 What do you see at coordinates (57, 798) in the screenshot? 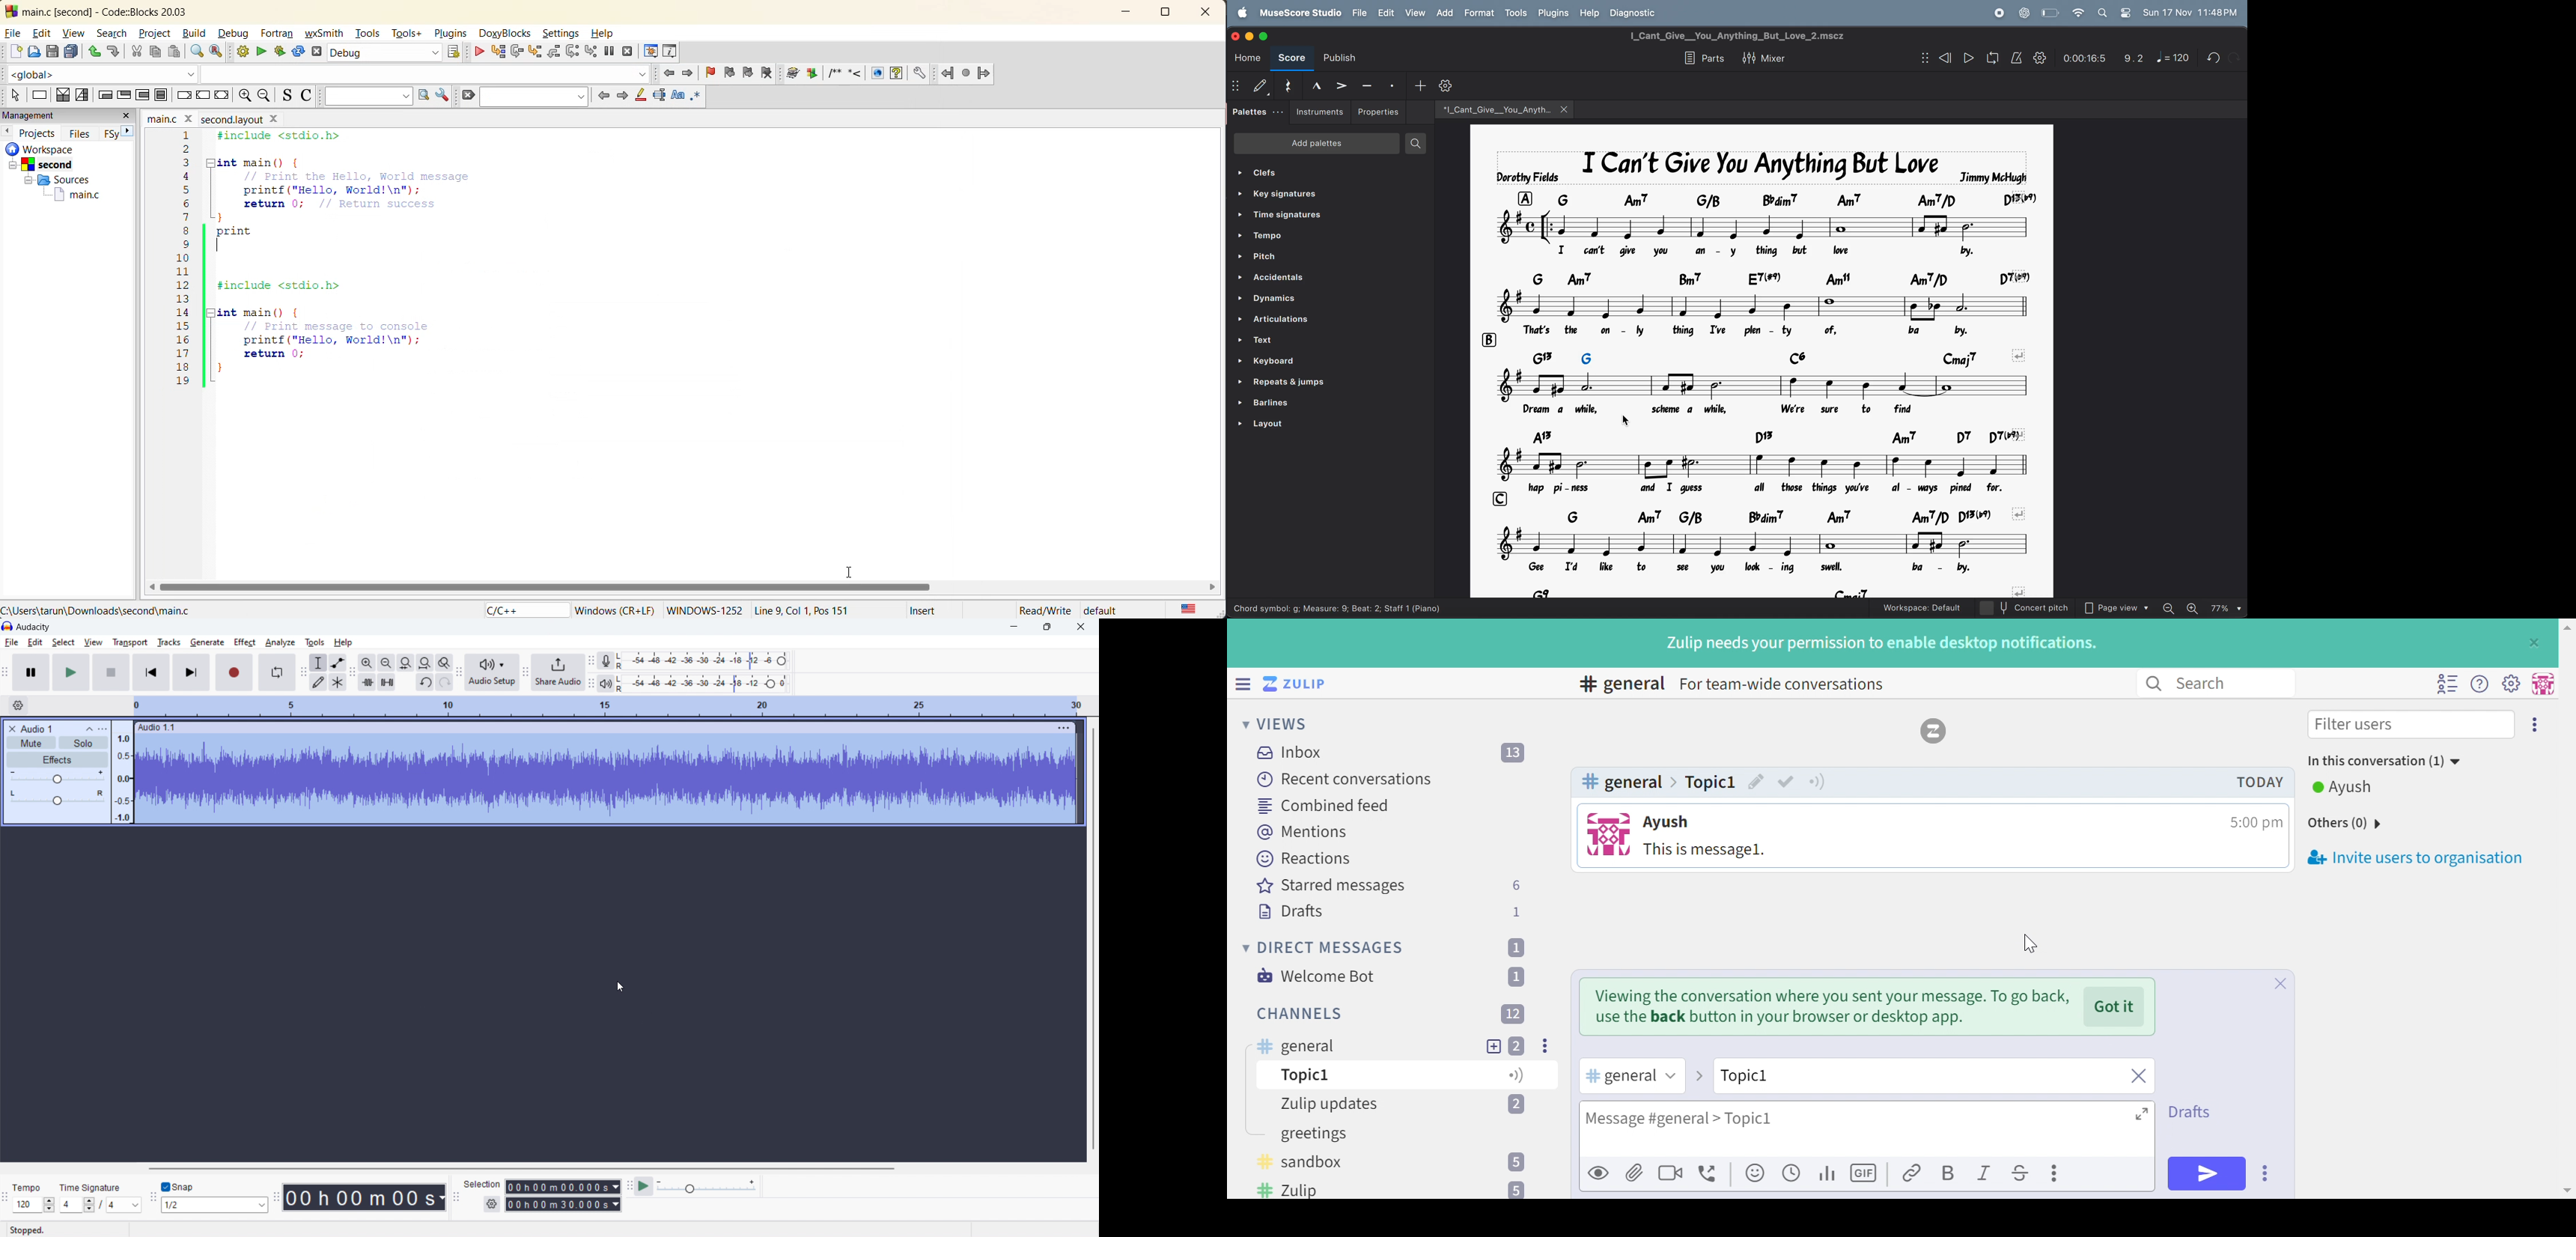
I see `pan` at bounding box center [57, 798].